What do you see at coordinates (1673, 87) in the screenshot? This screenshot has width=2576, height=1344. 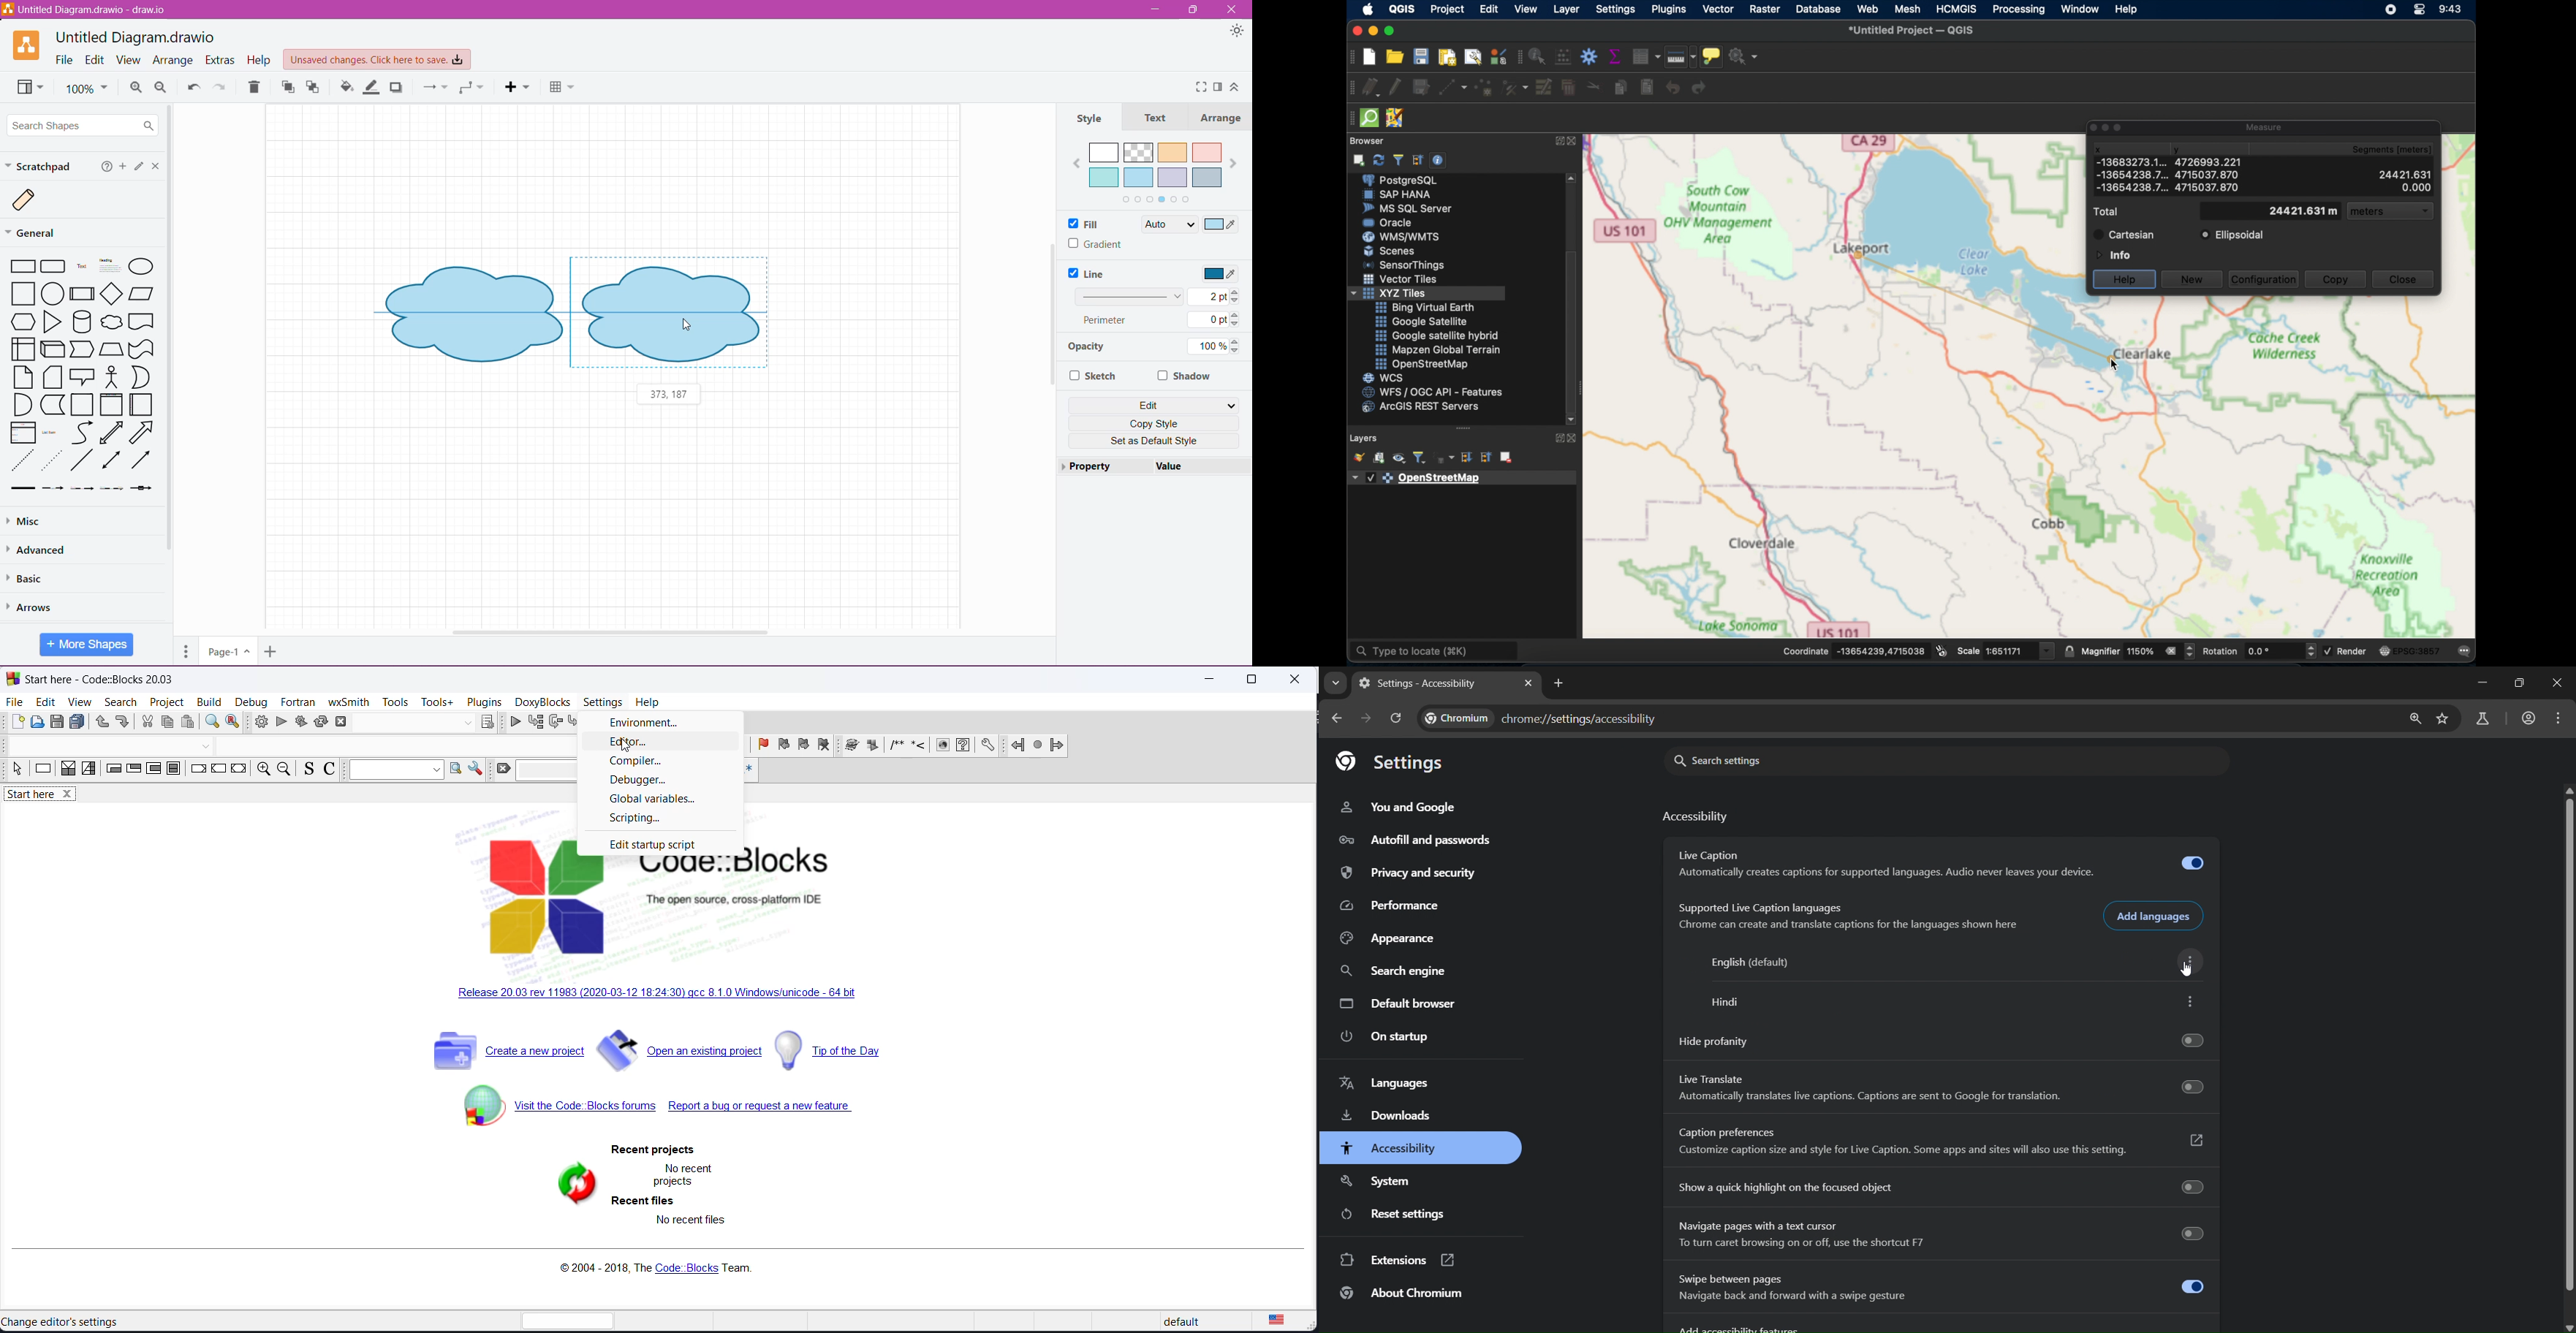 I see `undo` at bounding box center [1673, 87].